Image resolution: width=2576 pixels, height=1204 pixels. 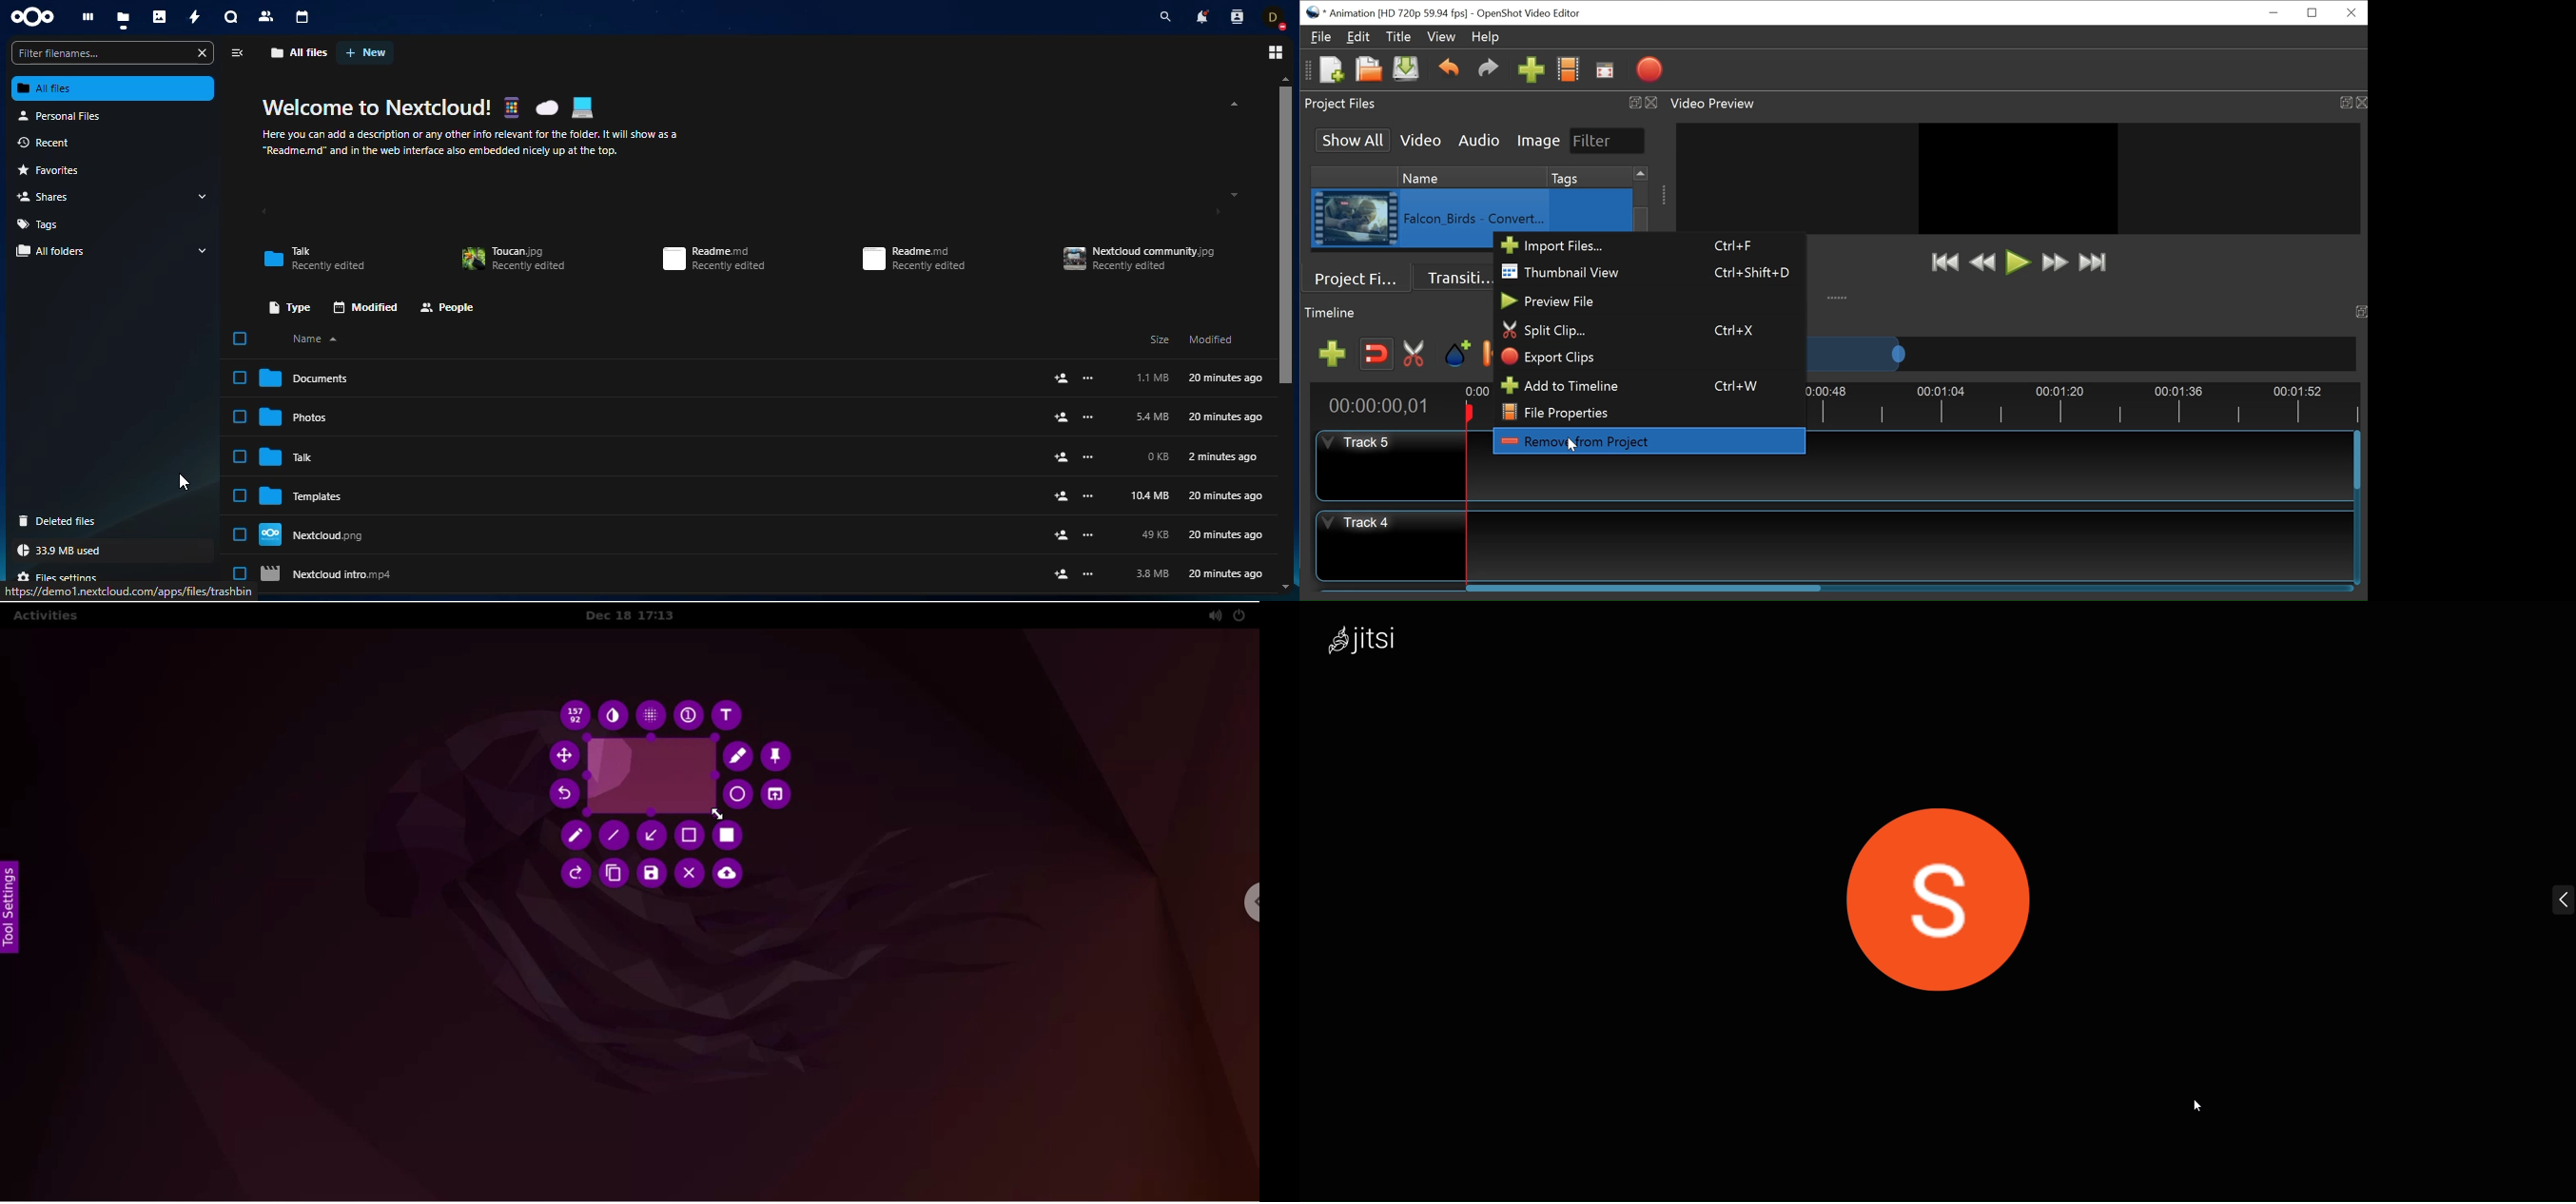 What do you see at coordinates (1165, 16) in the screenshot?
I see `Search` at bounding box center [1165, 16].